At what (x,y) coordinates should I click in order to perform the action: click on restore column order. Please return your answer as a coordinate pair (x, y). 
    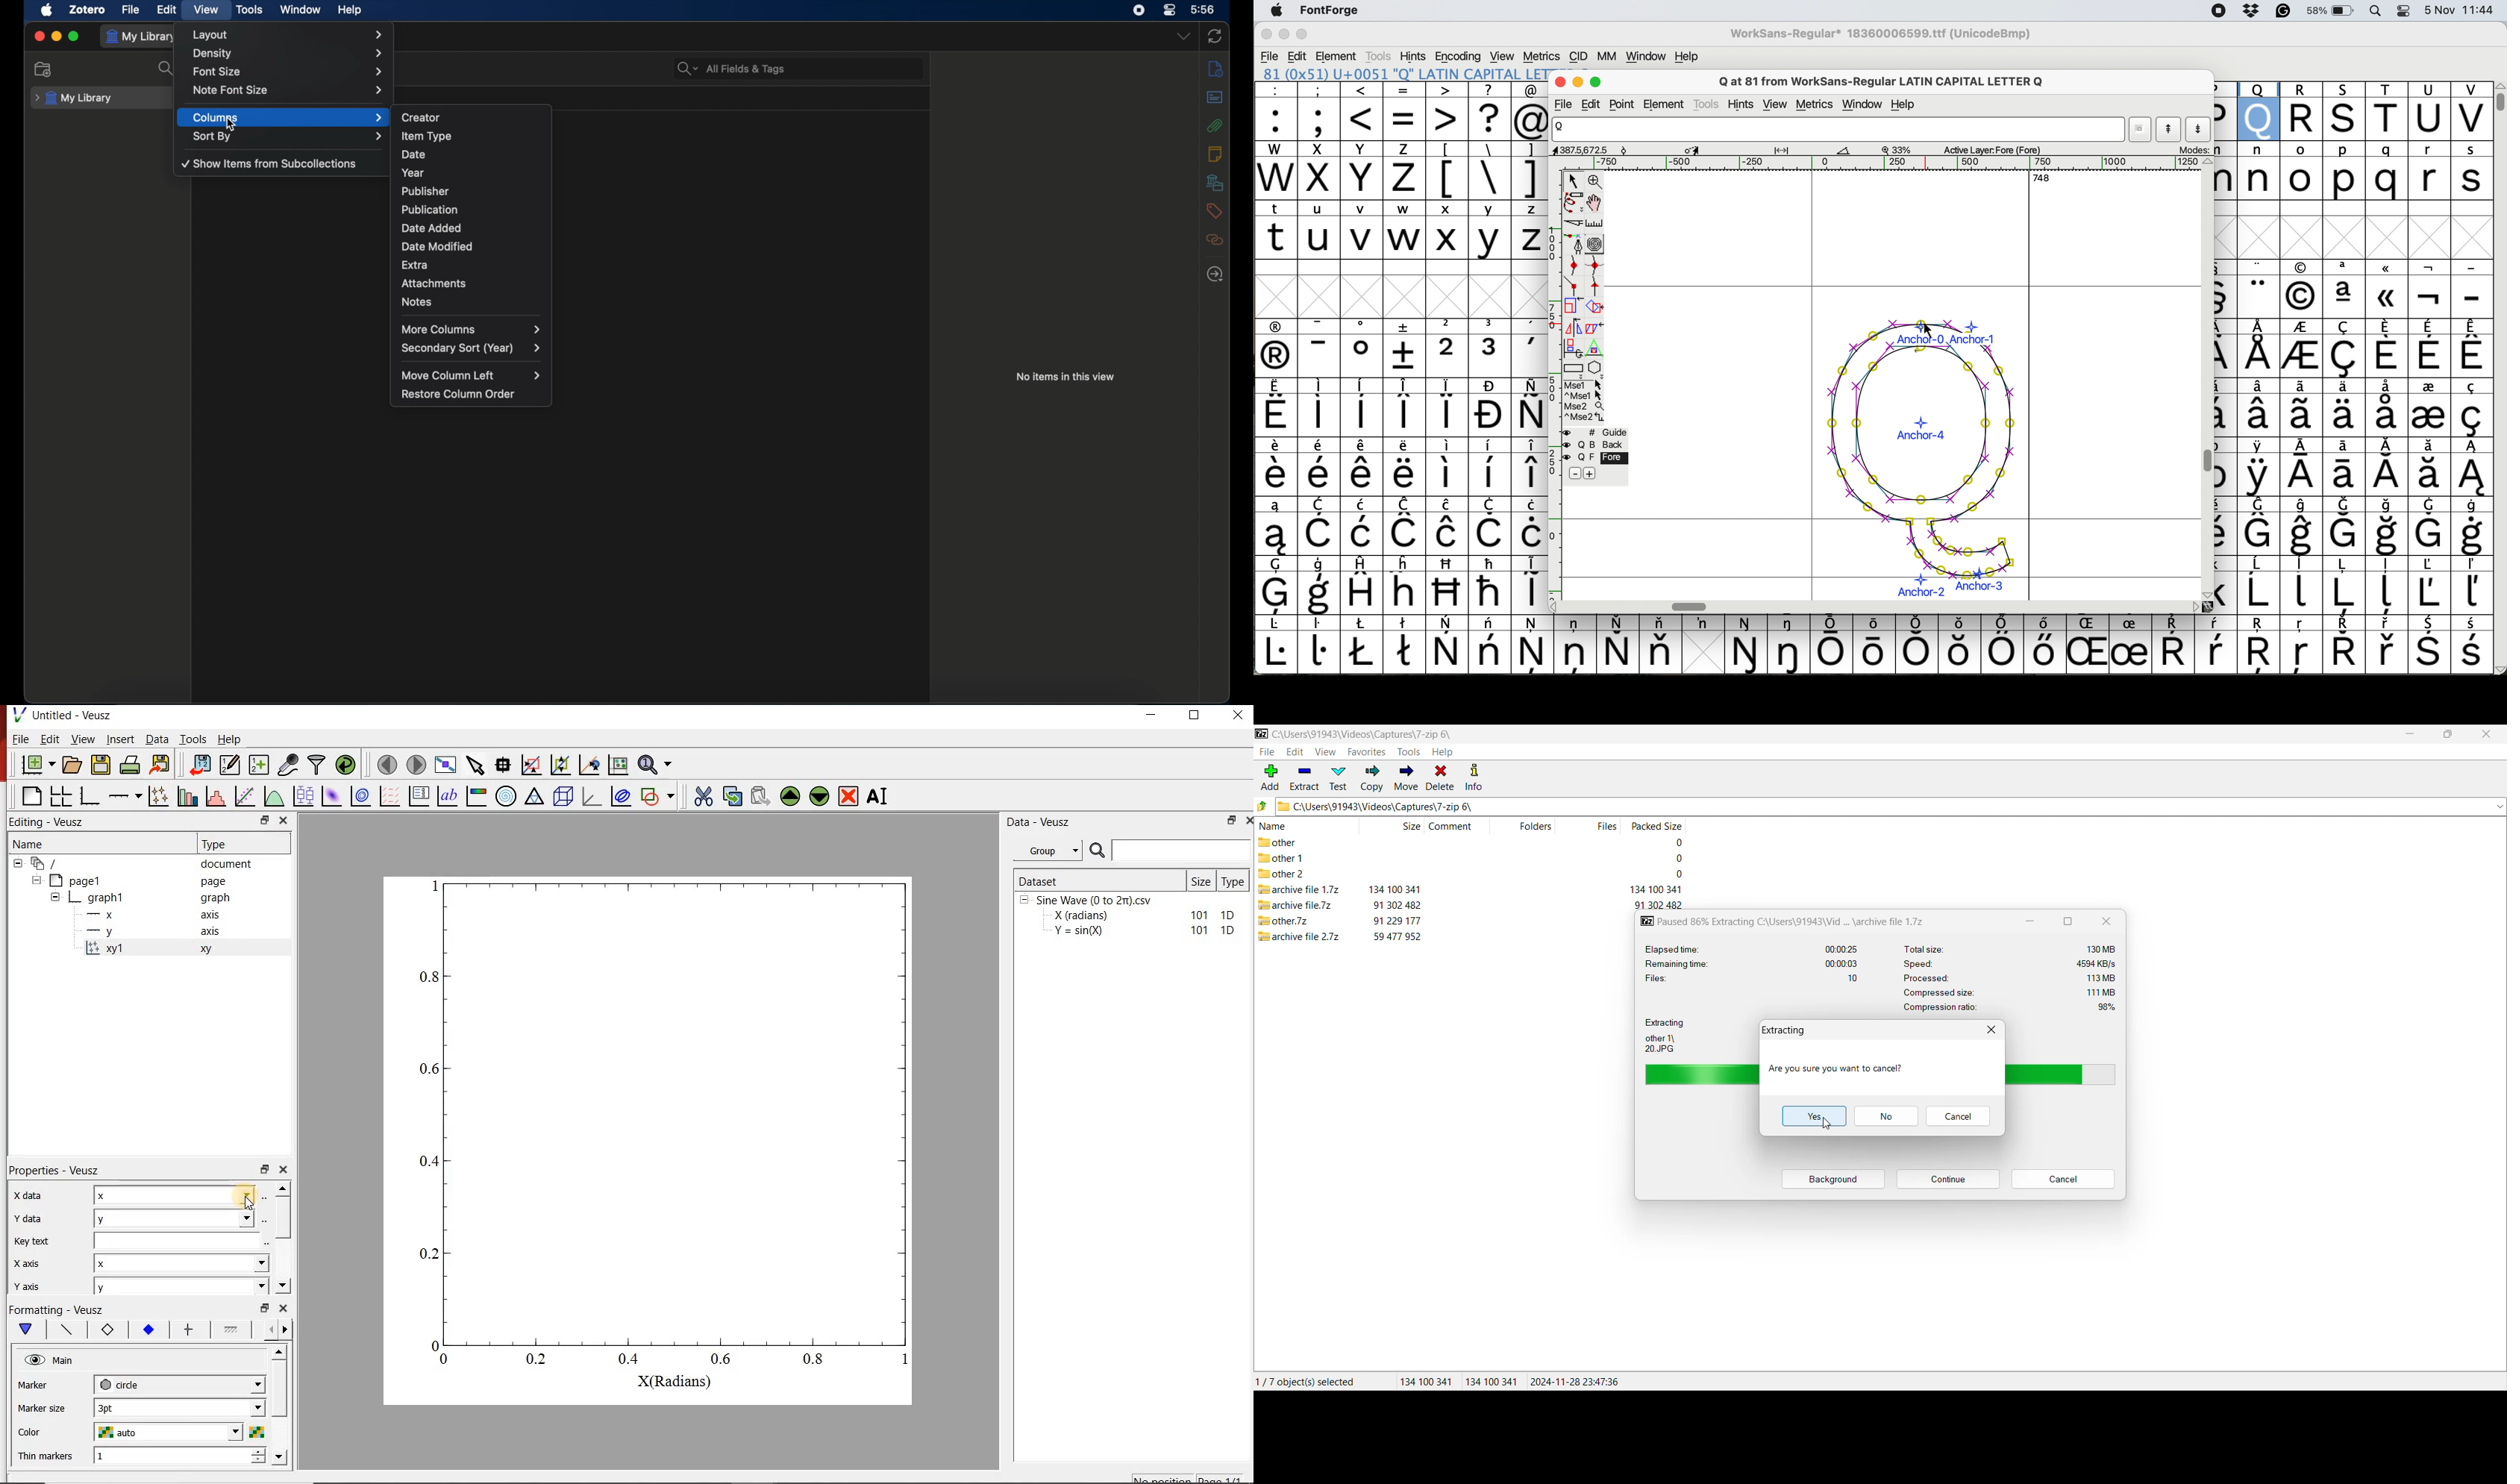
    Looking at the image, I should click on (459, 394).